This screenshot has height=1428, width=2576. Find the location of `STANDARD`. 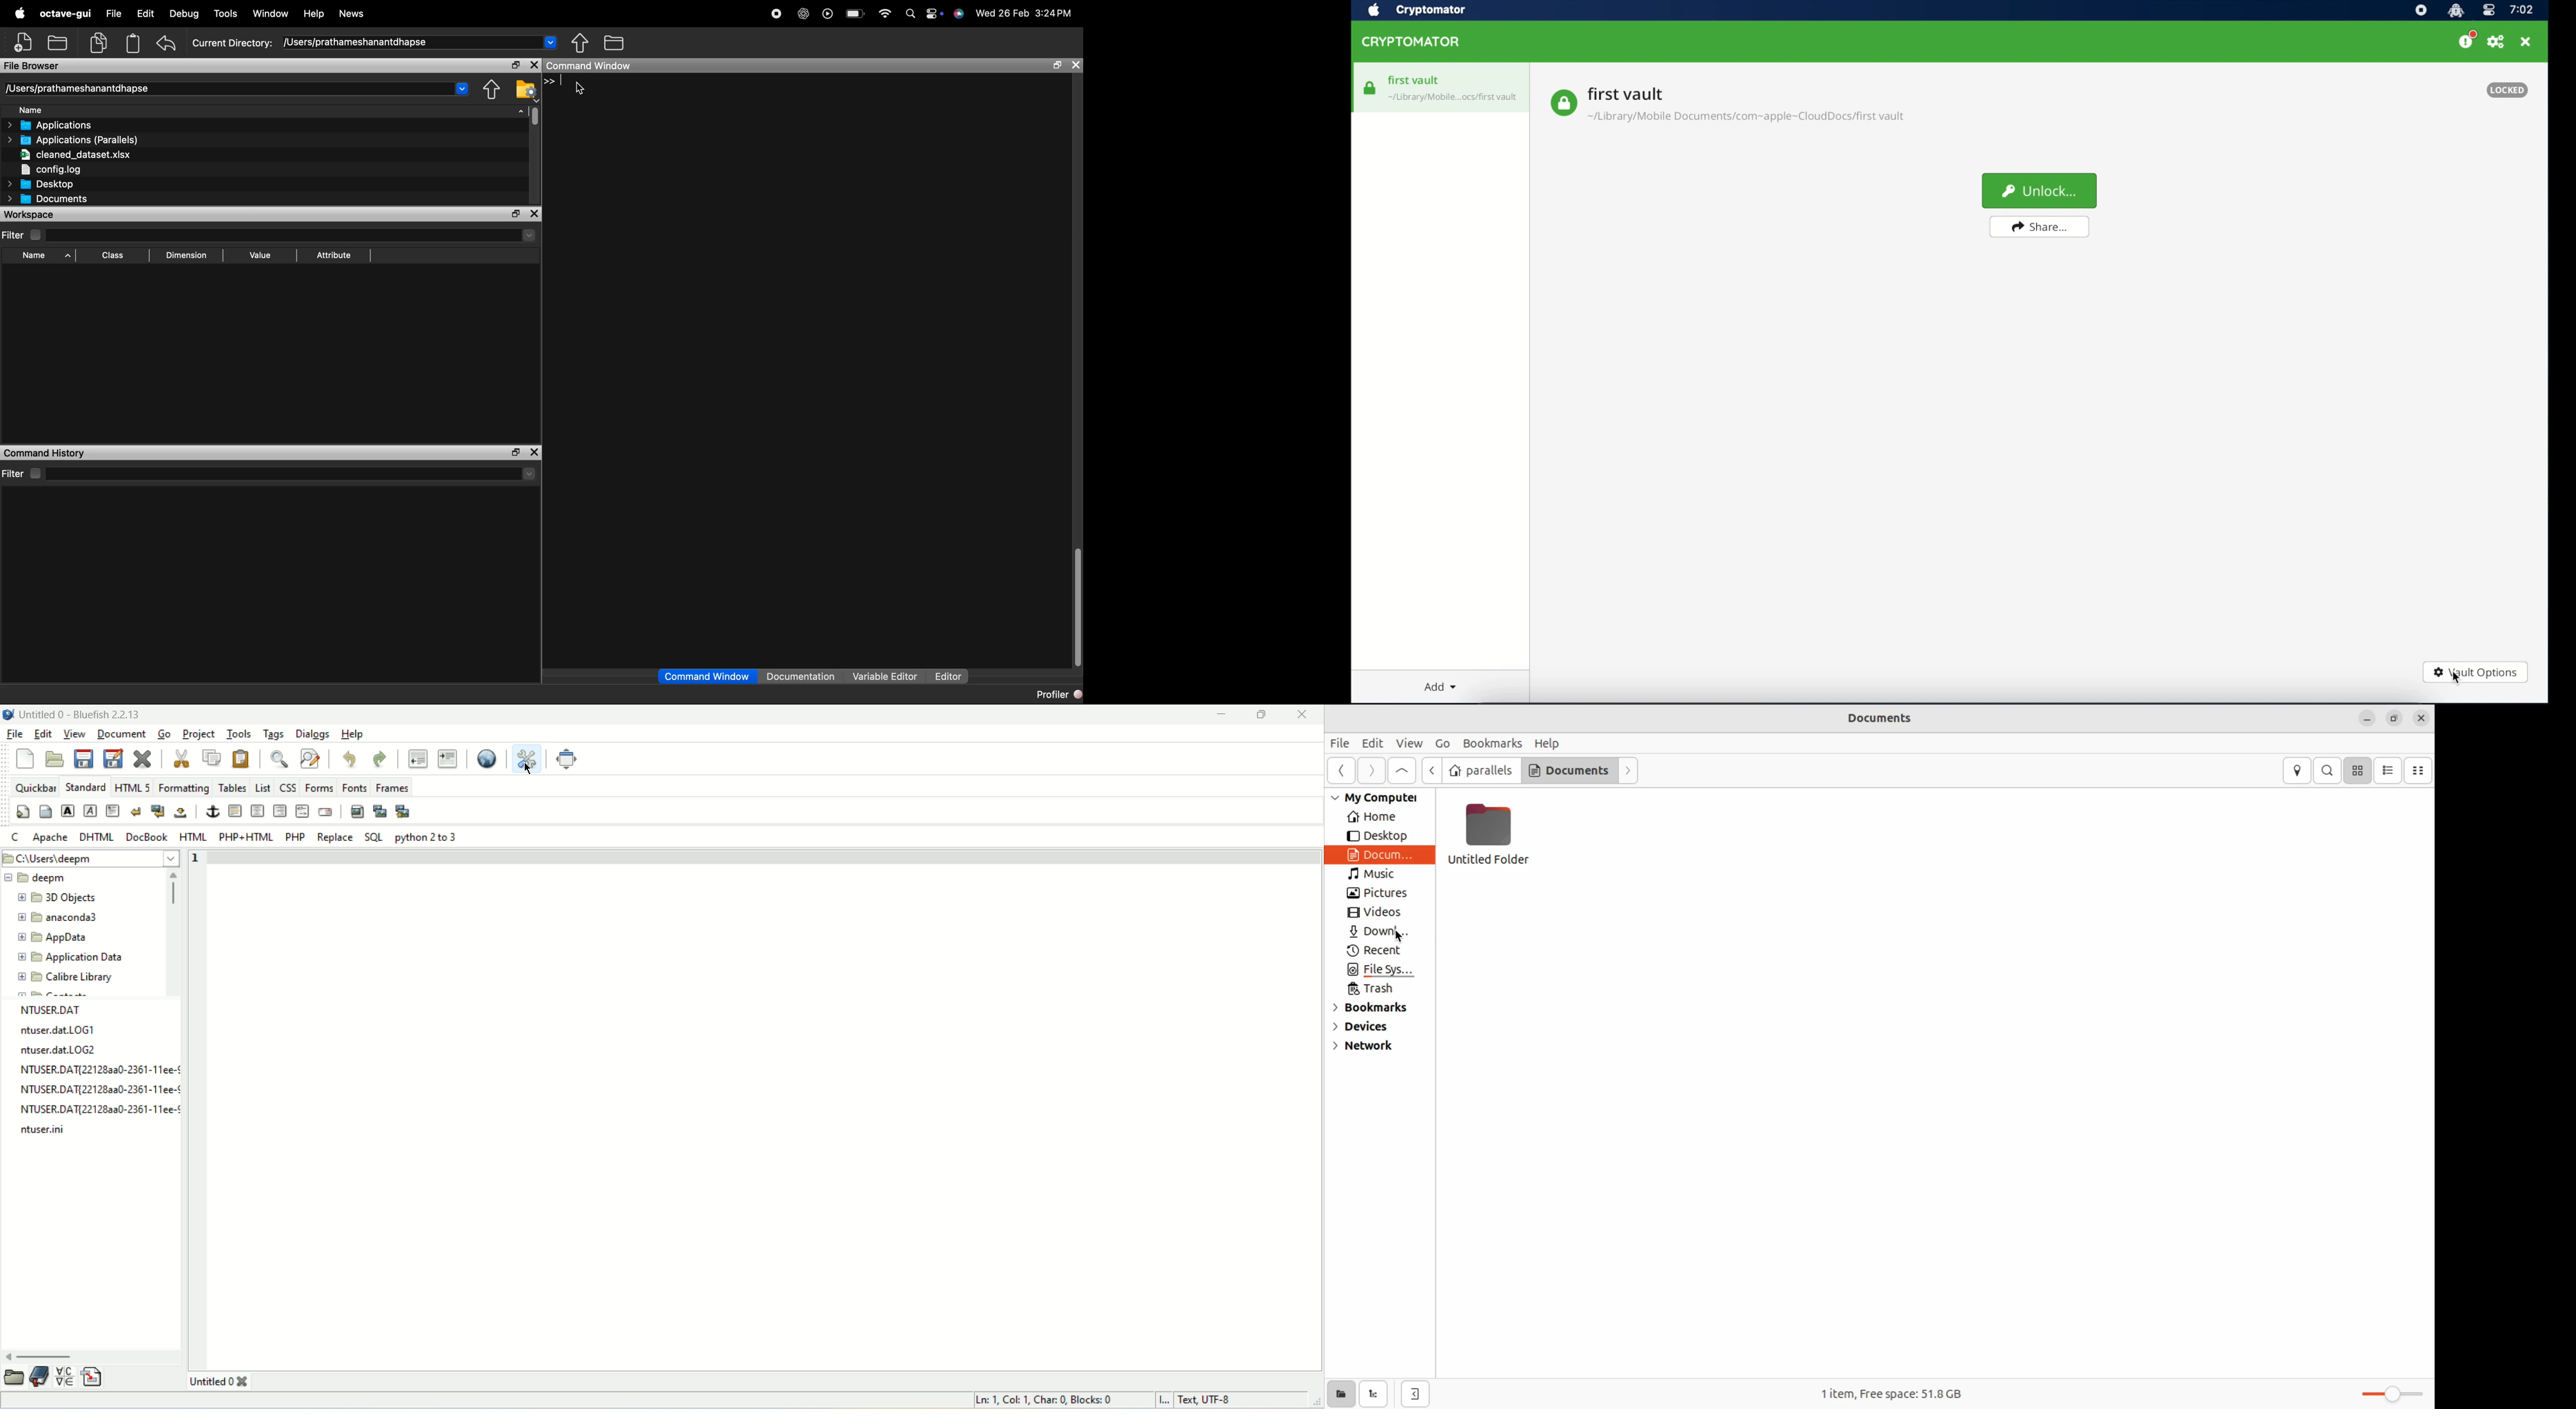

STANDARD is located at coordinates (85, 786).